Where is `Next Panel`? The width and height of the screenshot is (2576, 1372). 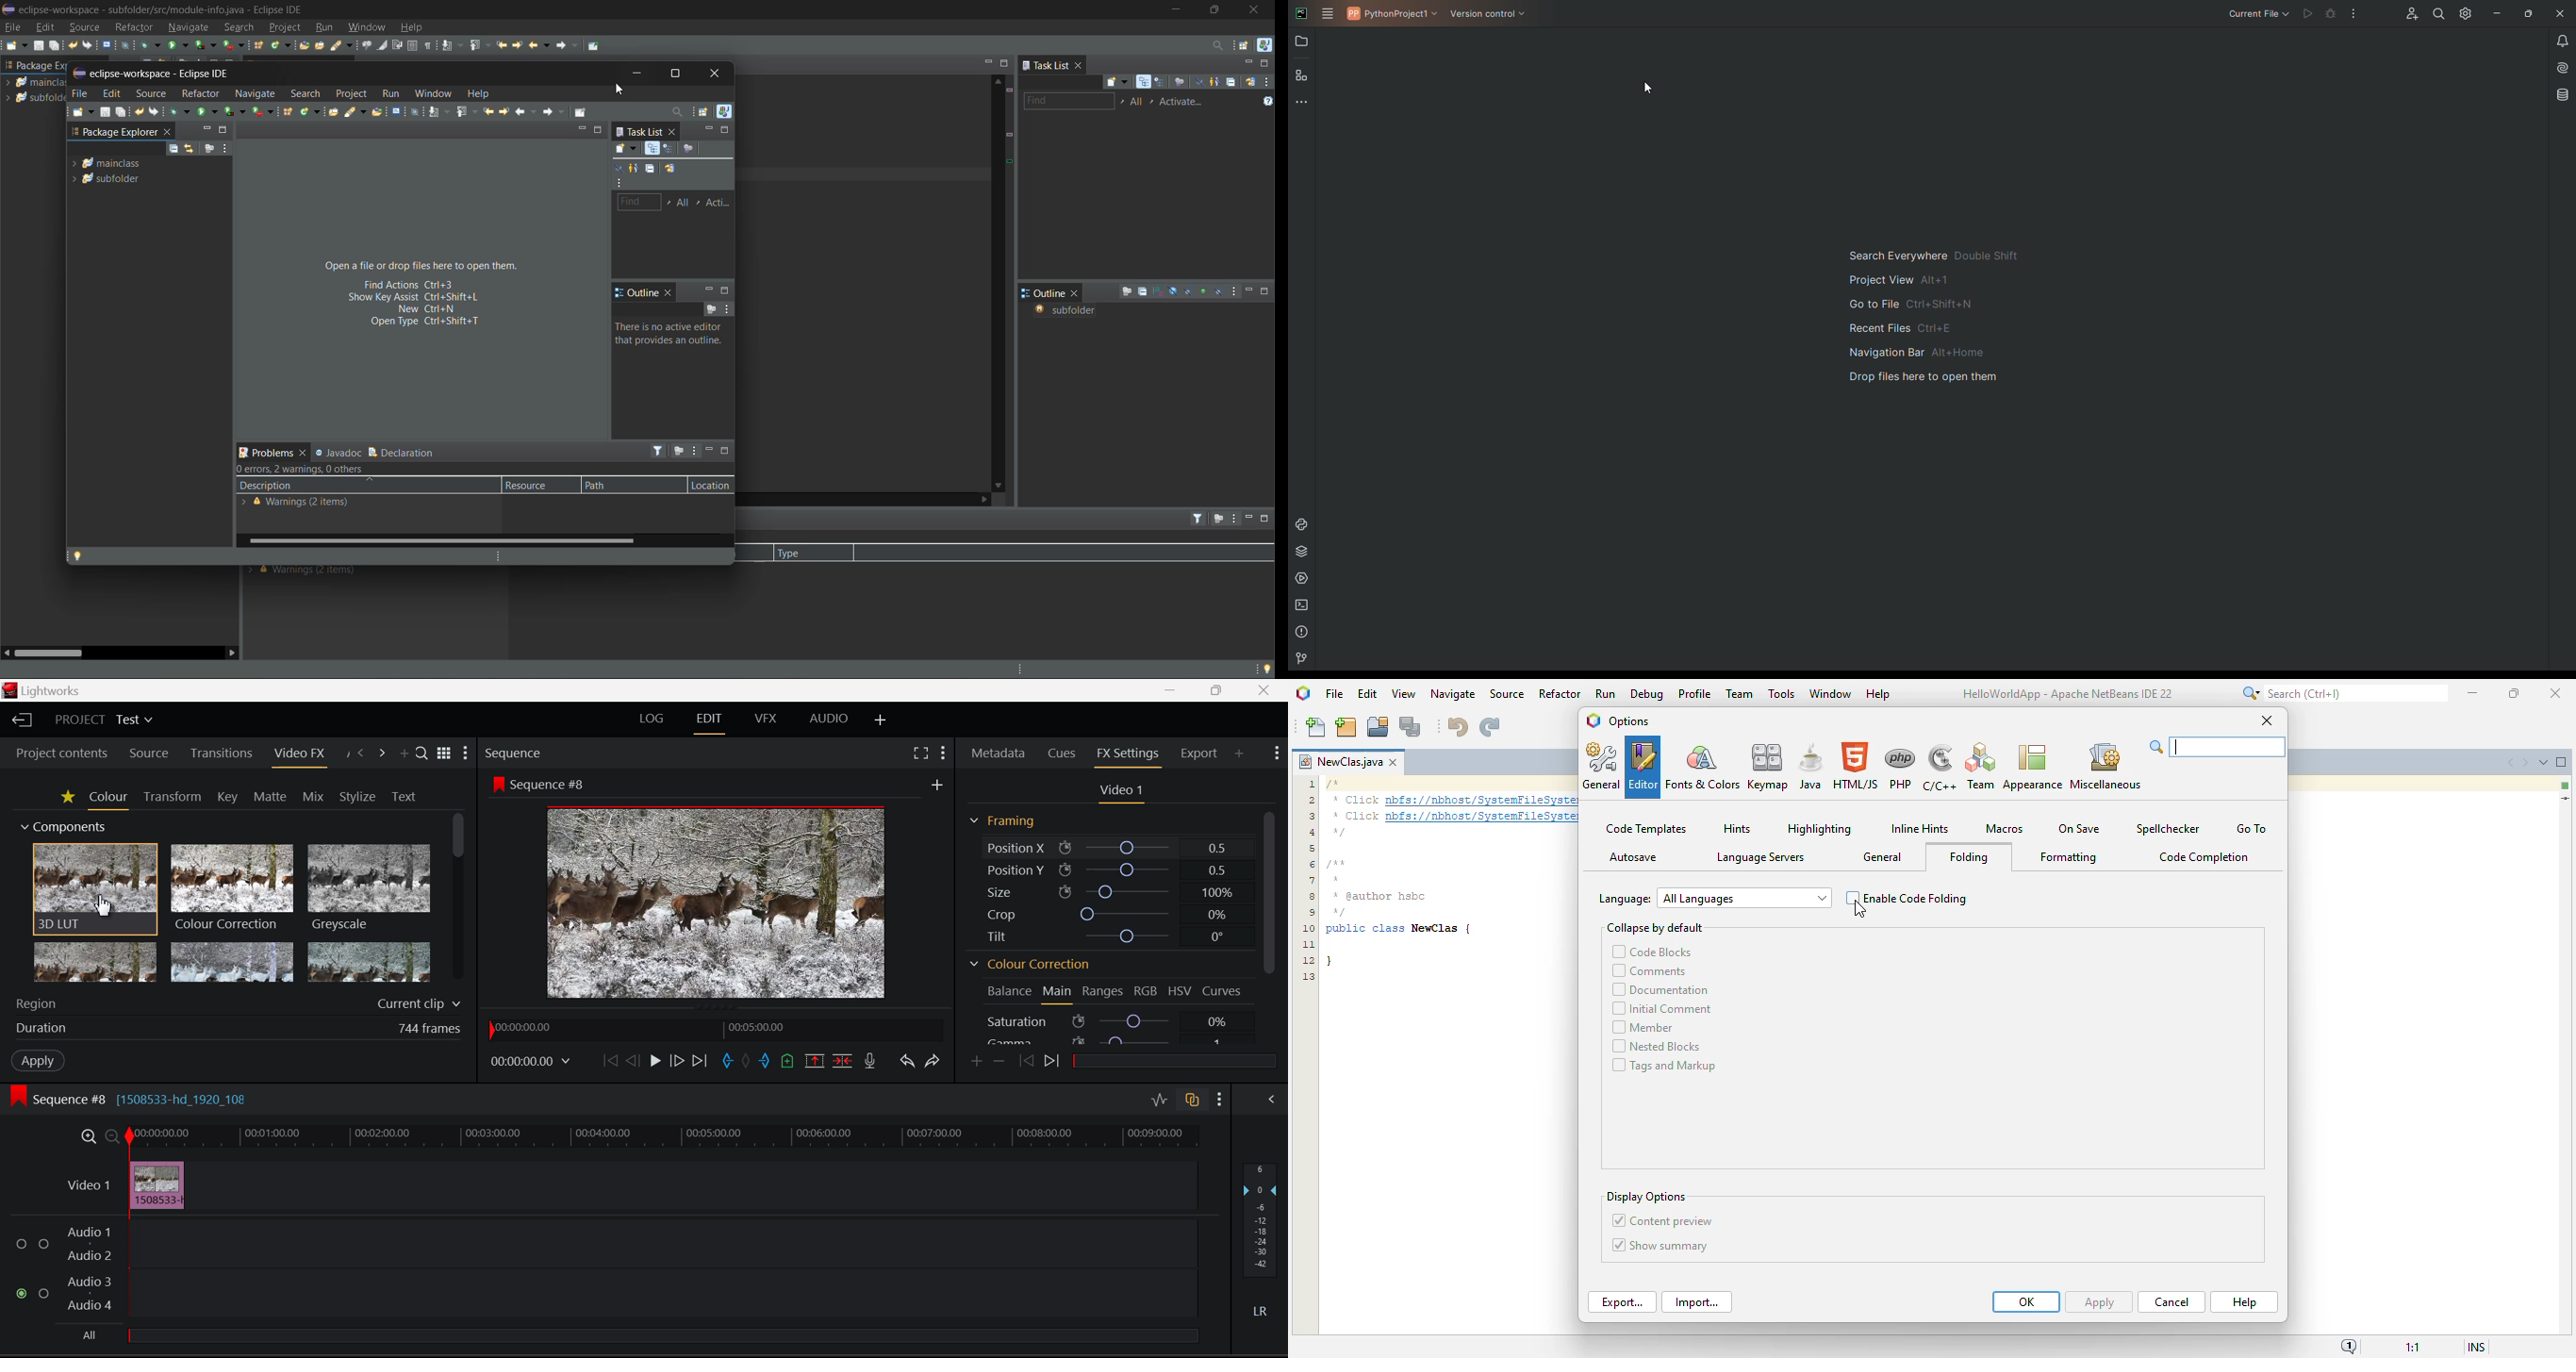
Next Panel is located at coordinates (383, 751).